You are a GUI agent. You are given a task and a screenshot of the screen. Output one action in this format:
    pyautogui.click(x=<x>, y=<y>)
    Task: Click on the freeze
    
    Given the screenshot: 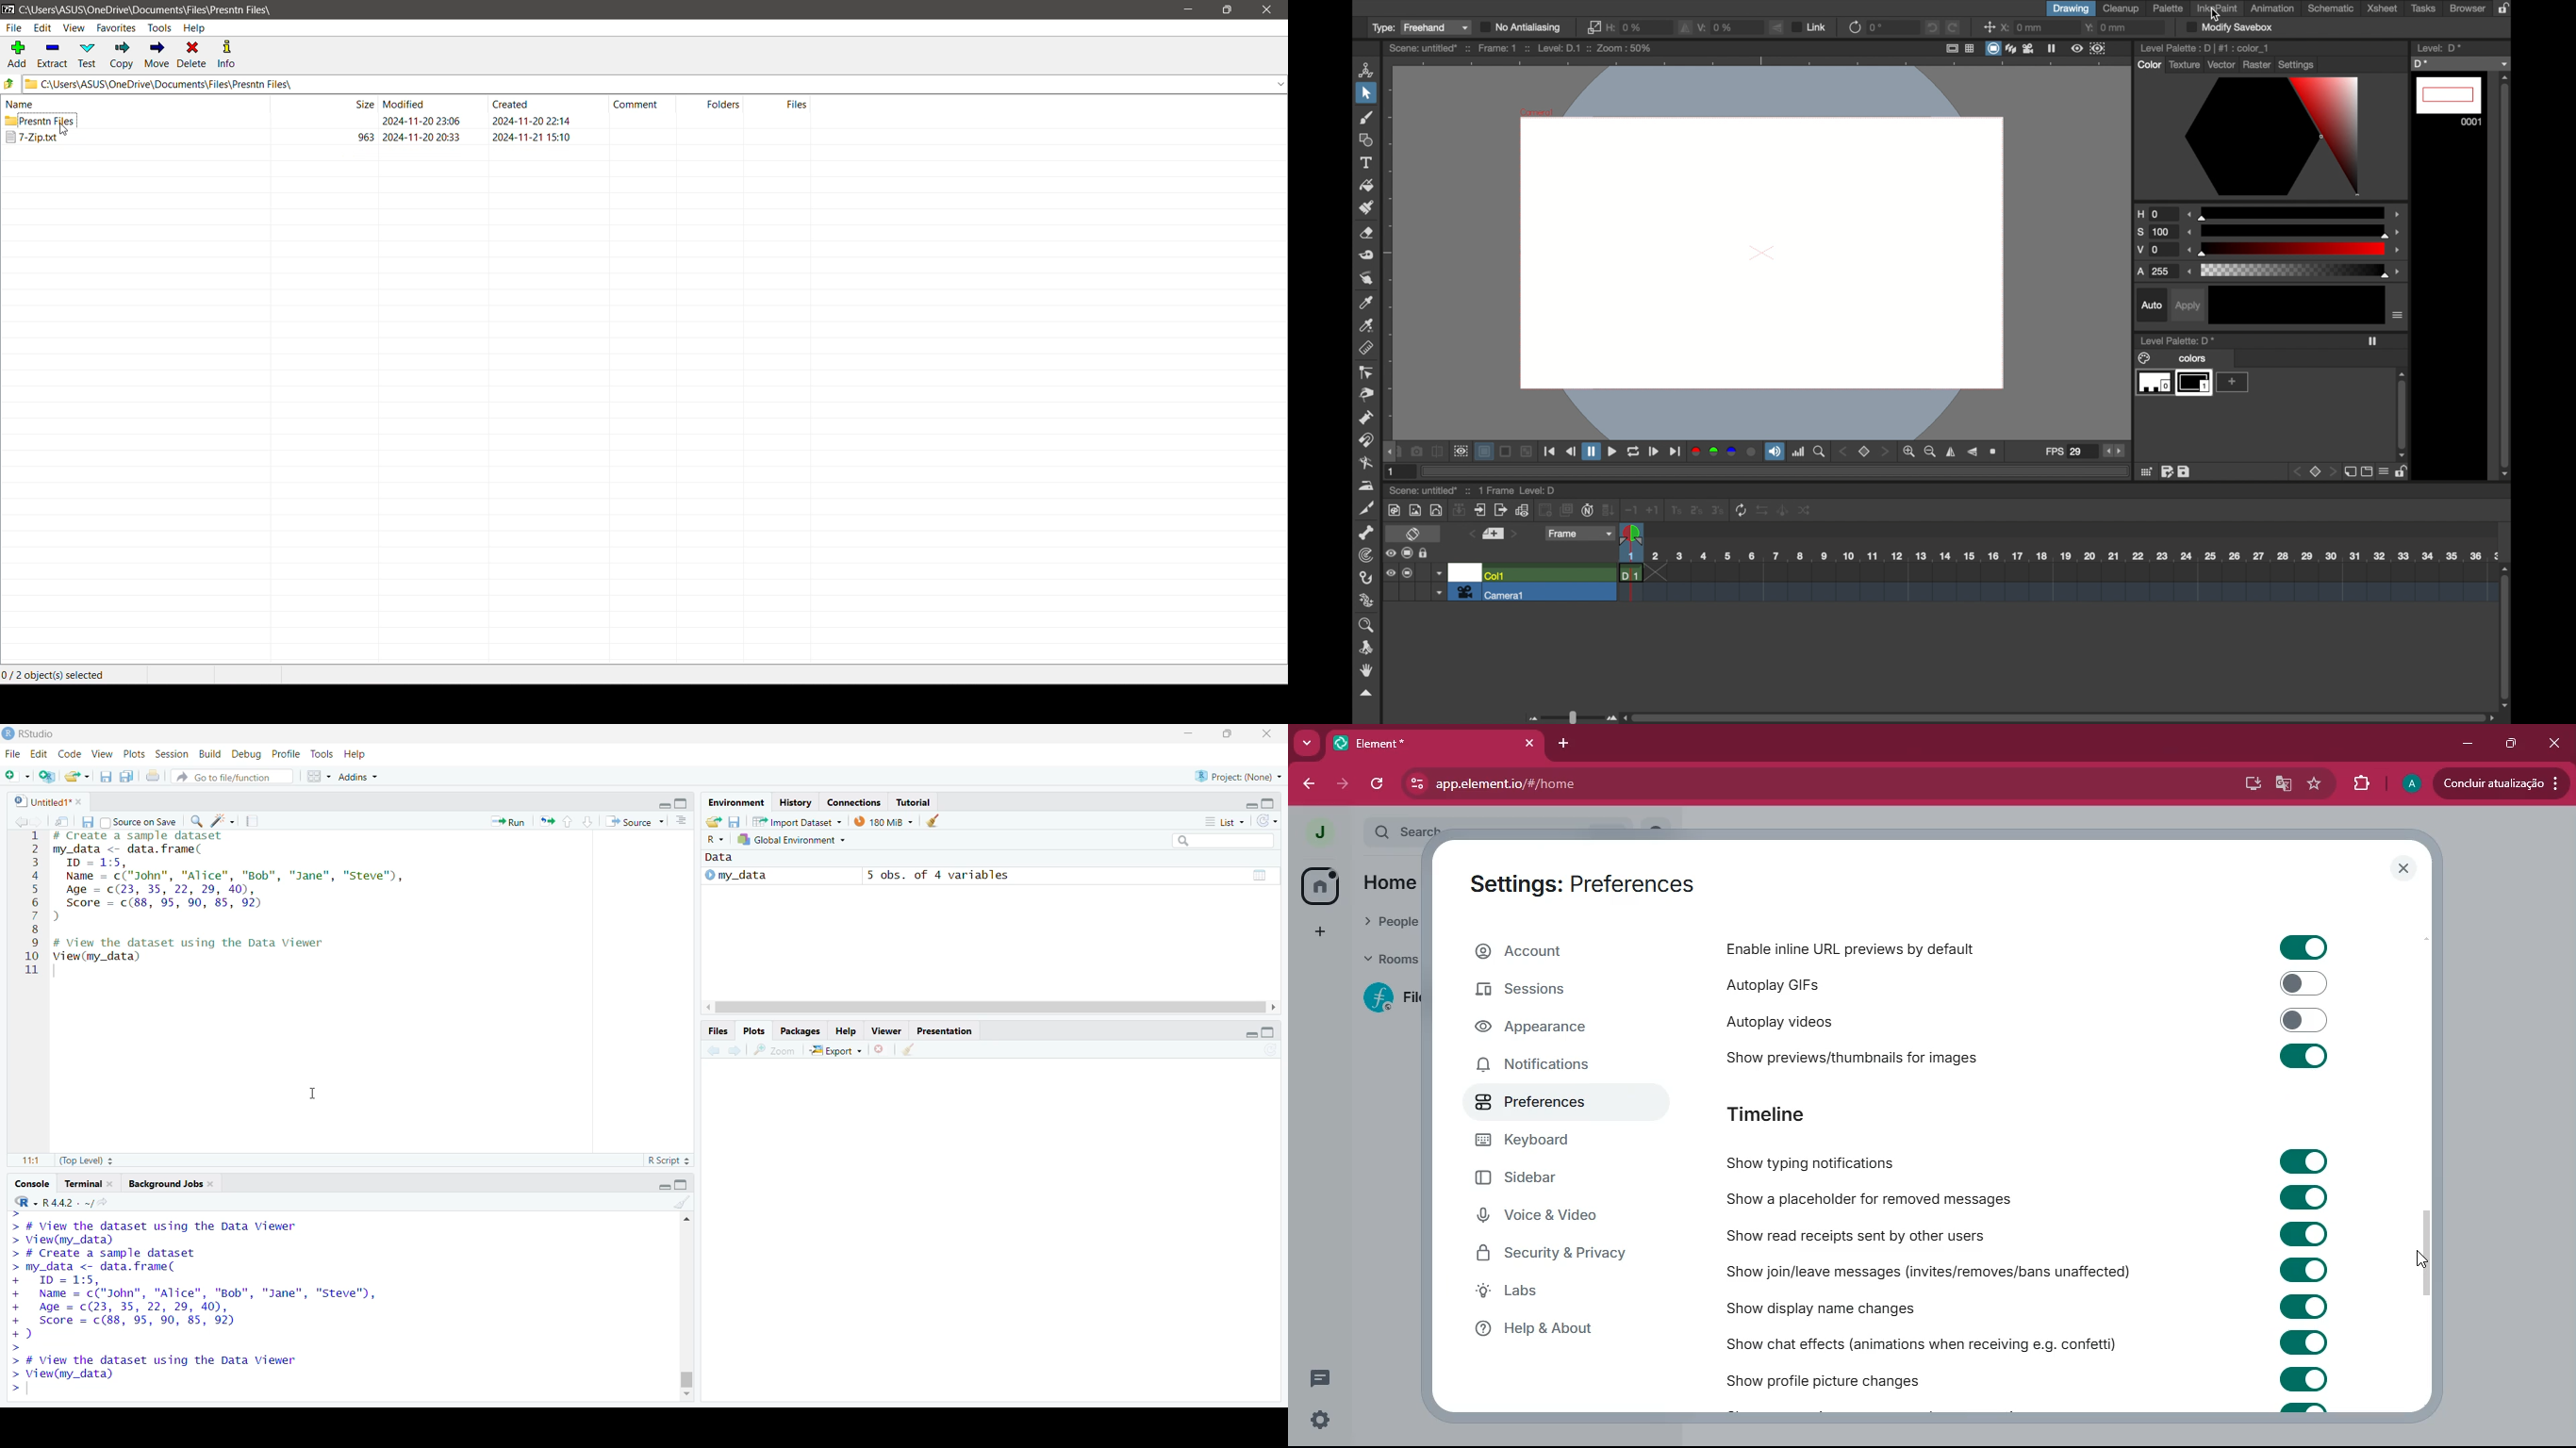 What is the action you would take?
    pyautogui.click(x=2373, y=341)
    